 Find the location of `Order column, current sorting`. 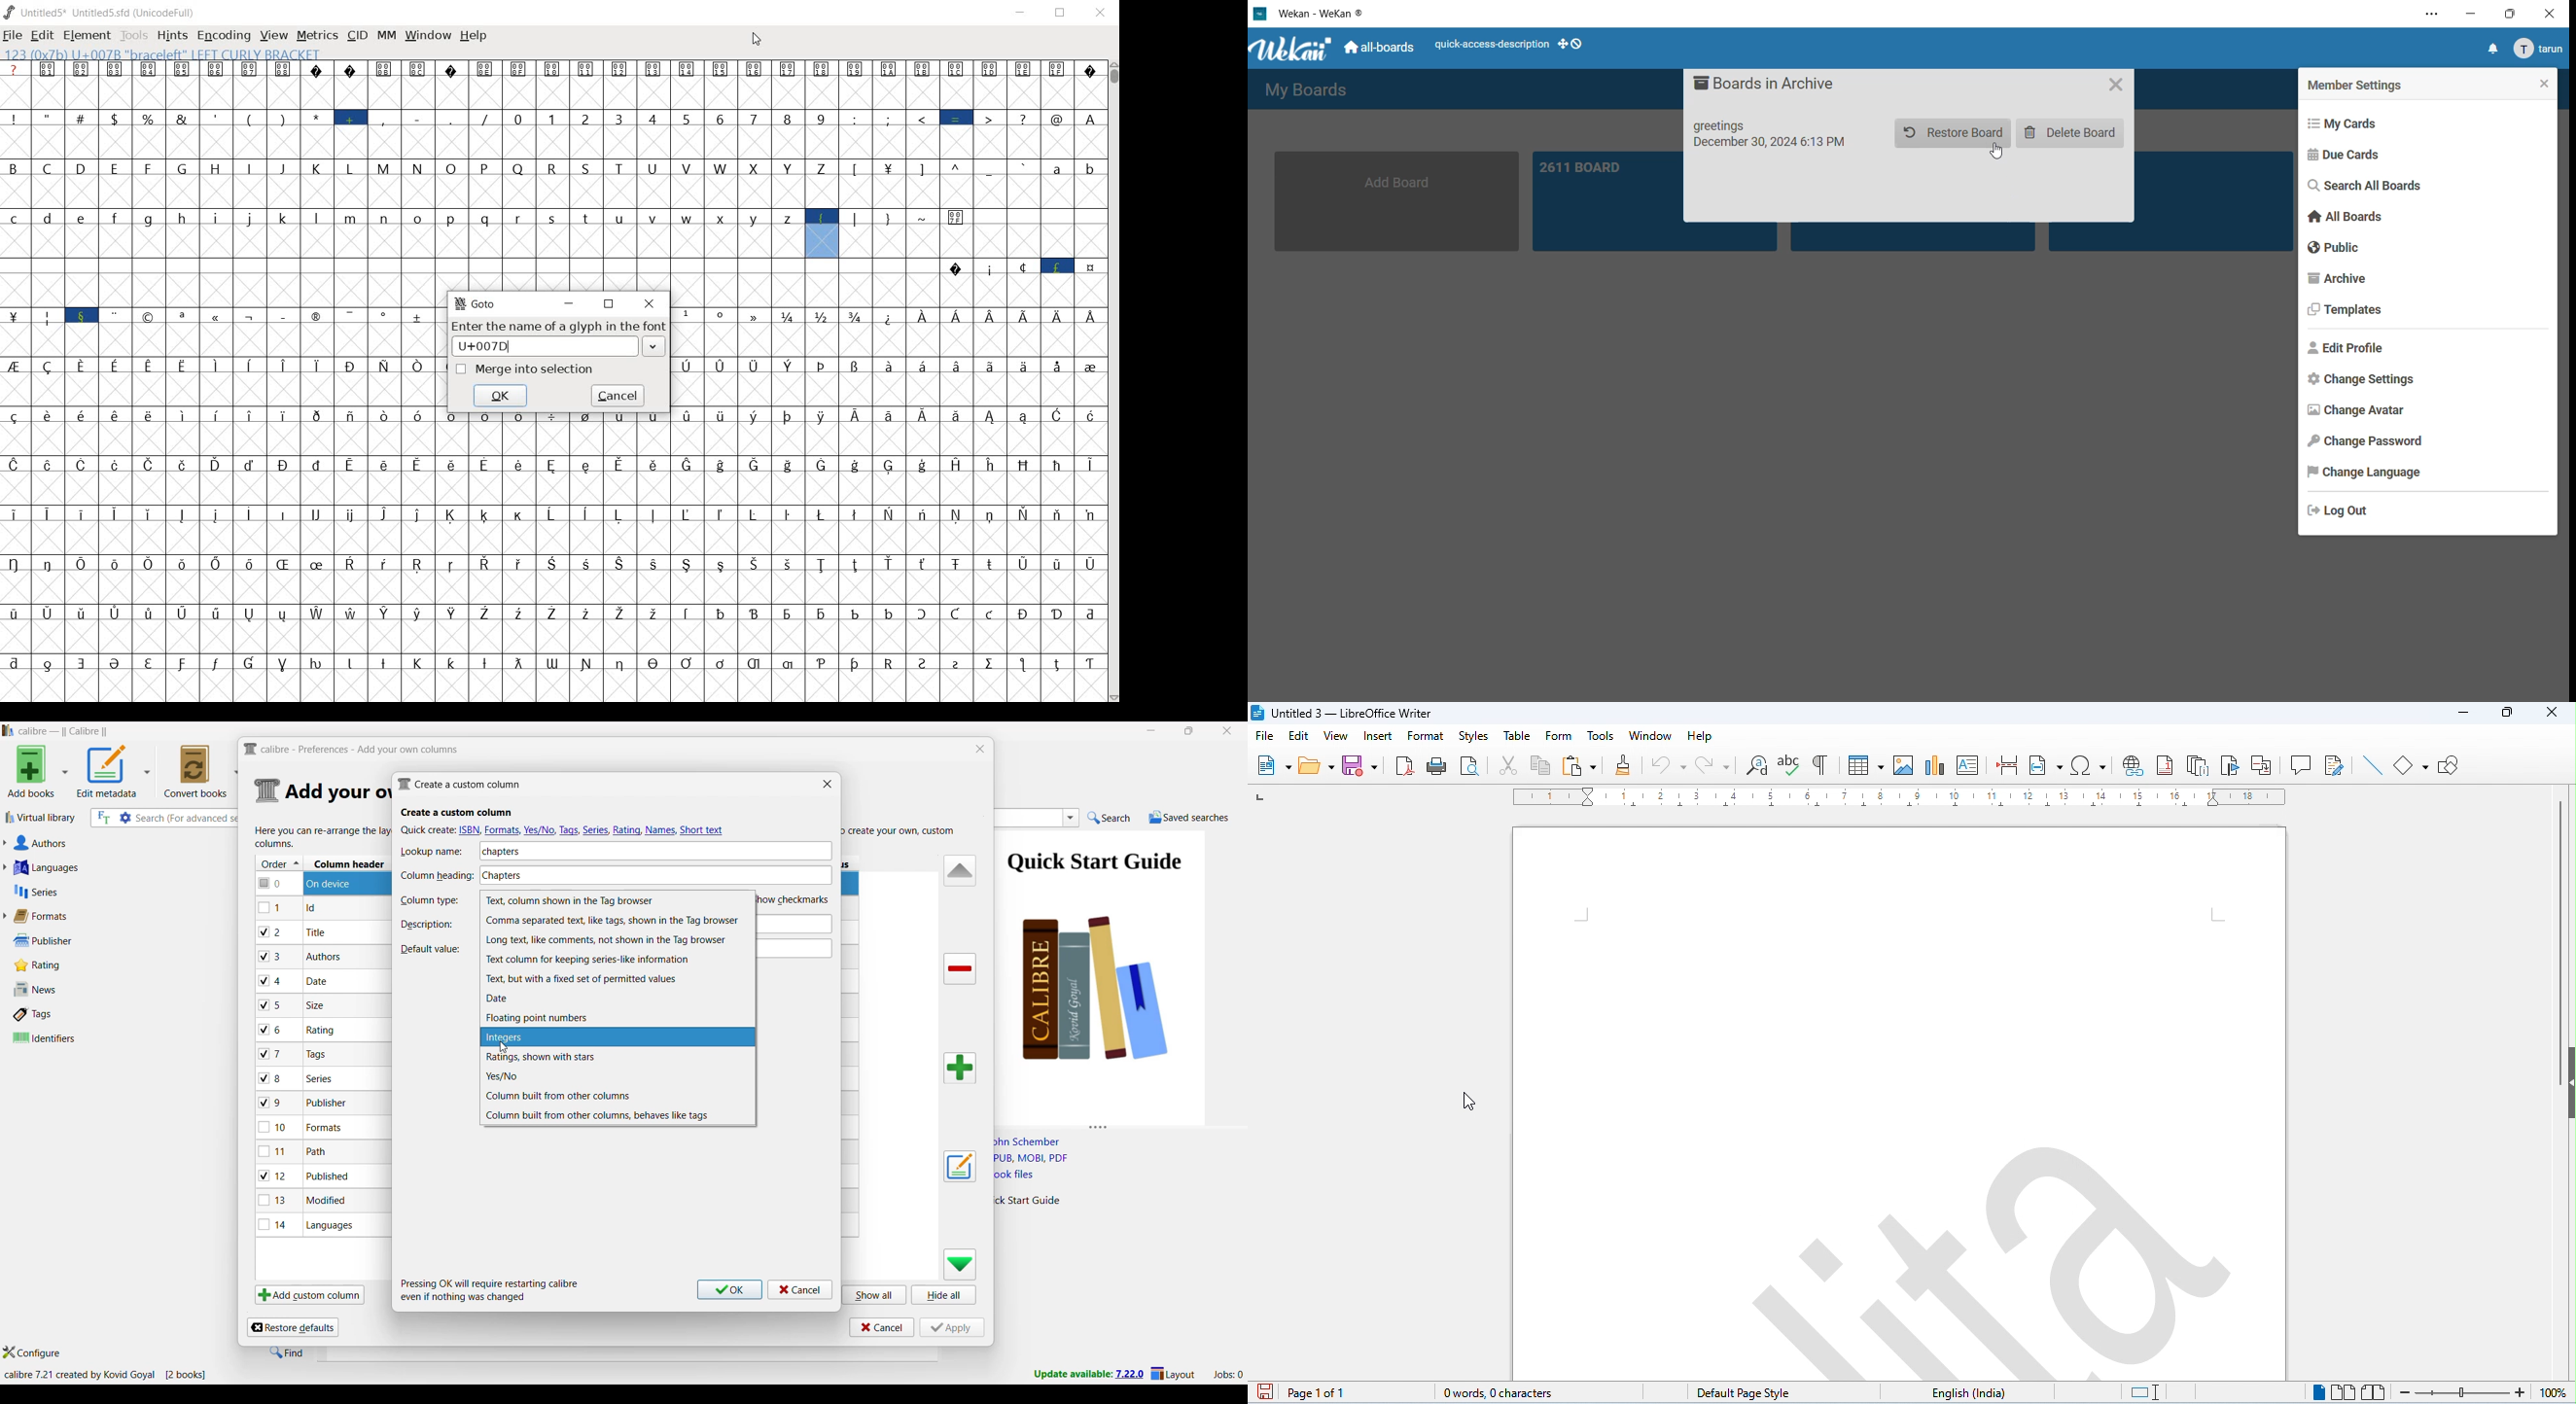

Order column, current sorting is located at coordinates (280, 863).